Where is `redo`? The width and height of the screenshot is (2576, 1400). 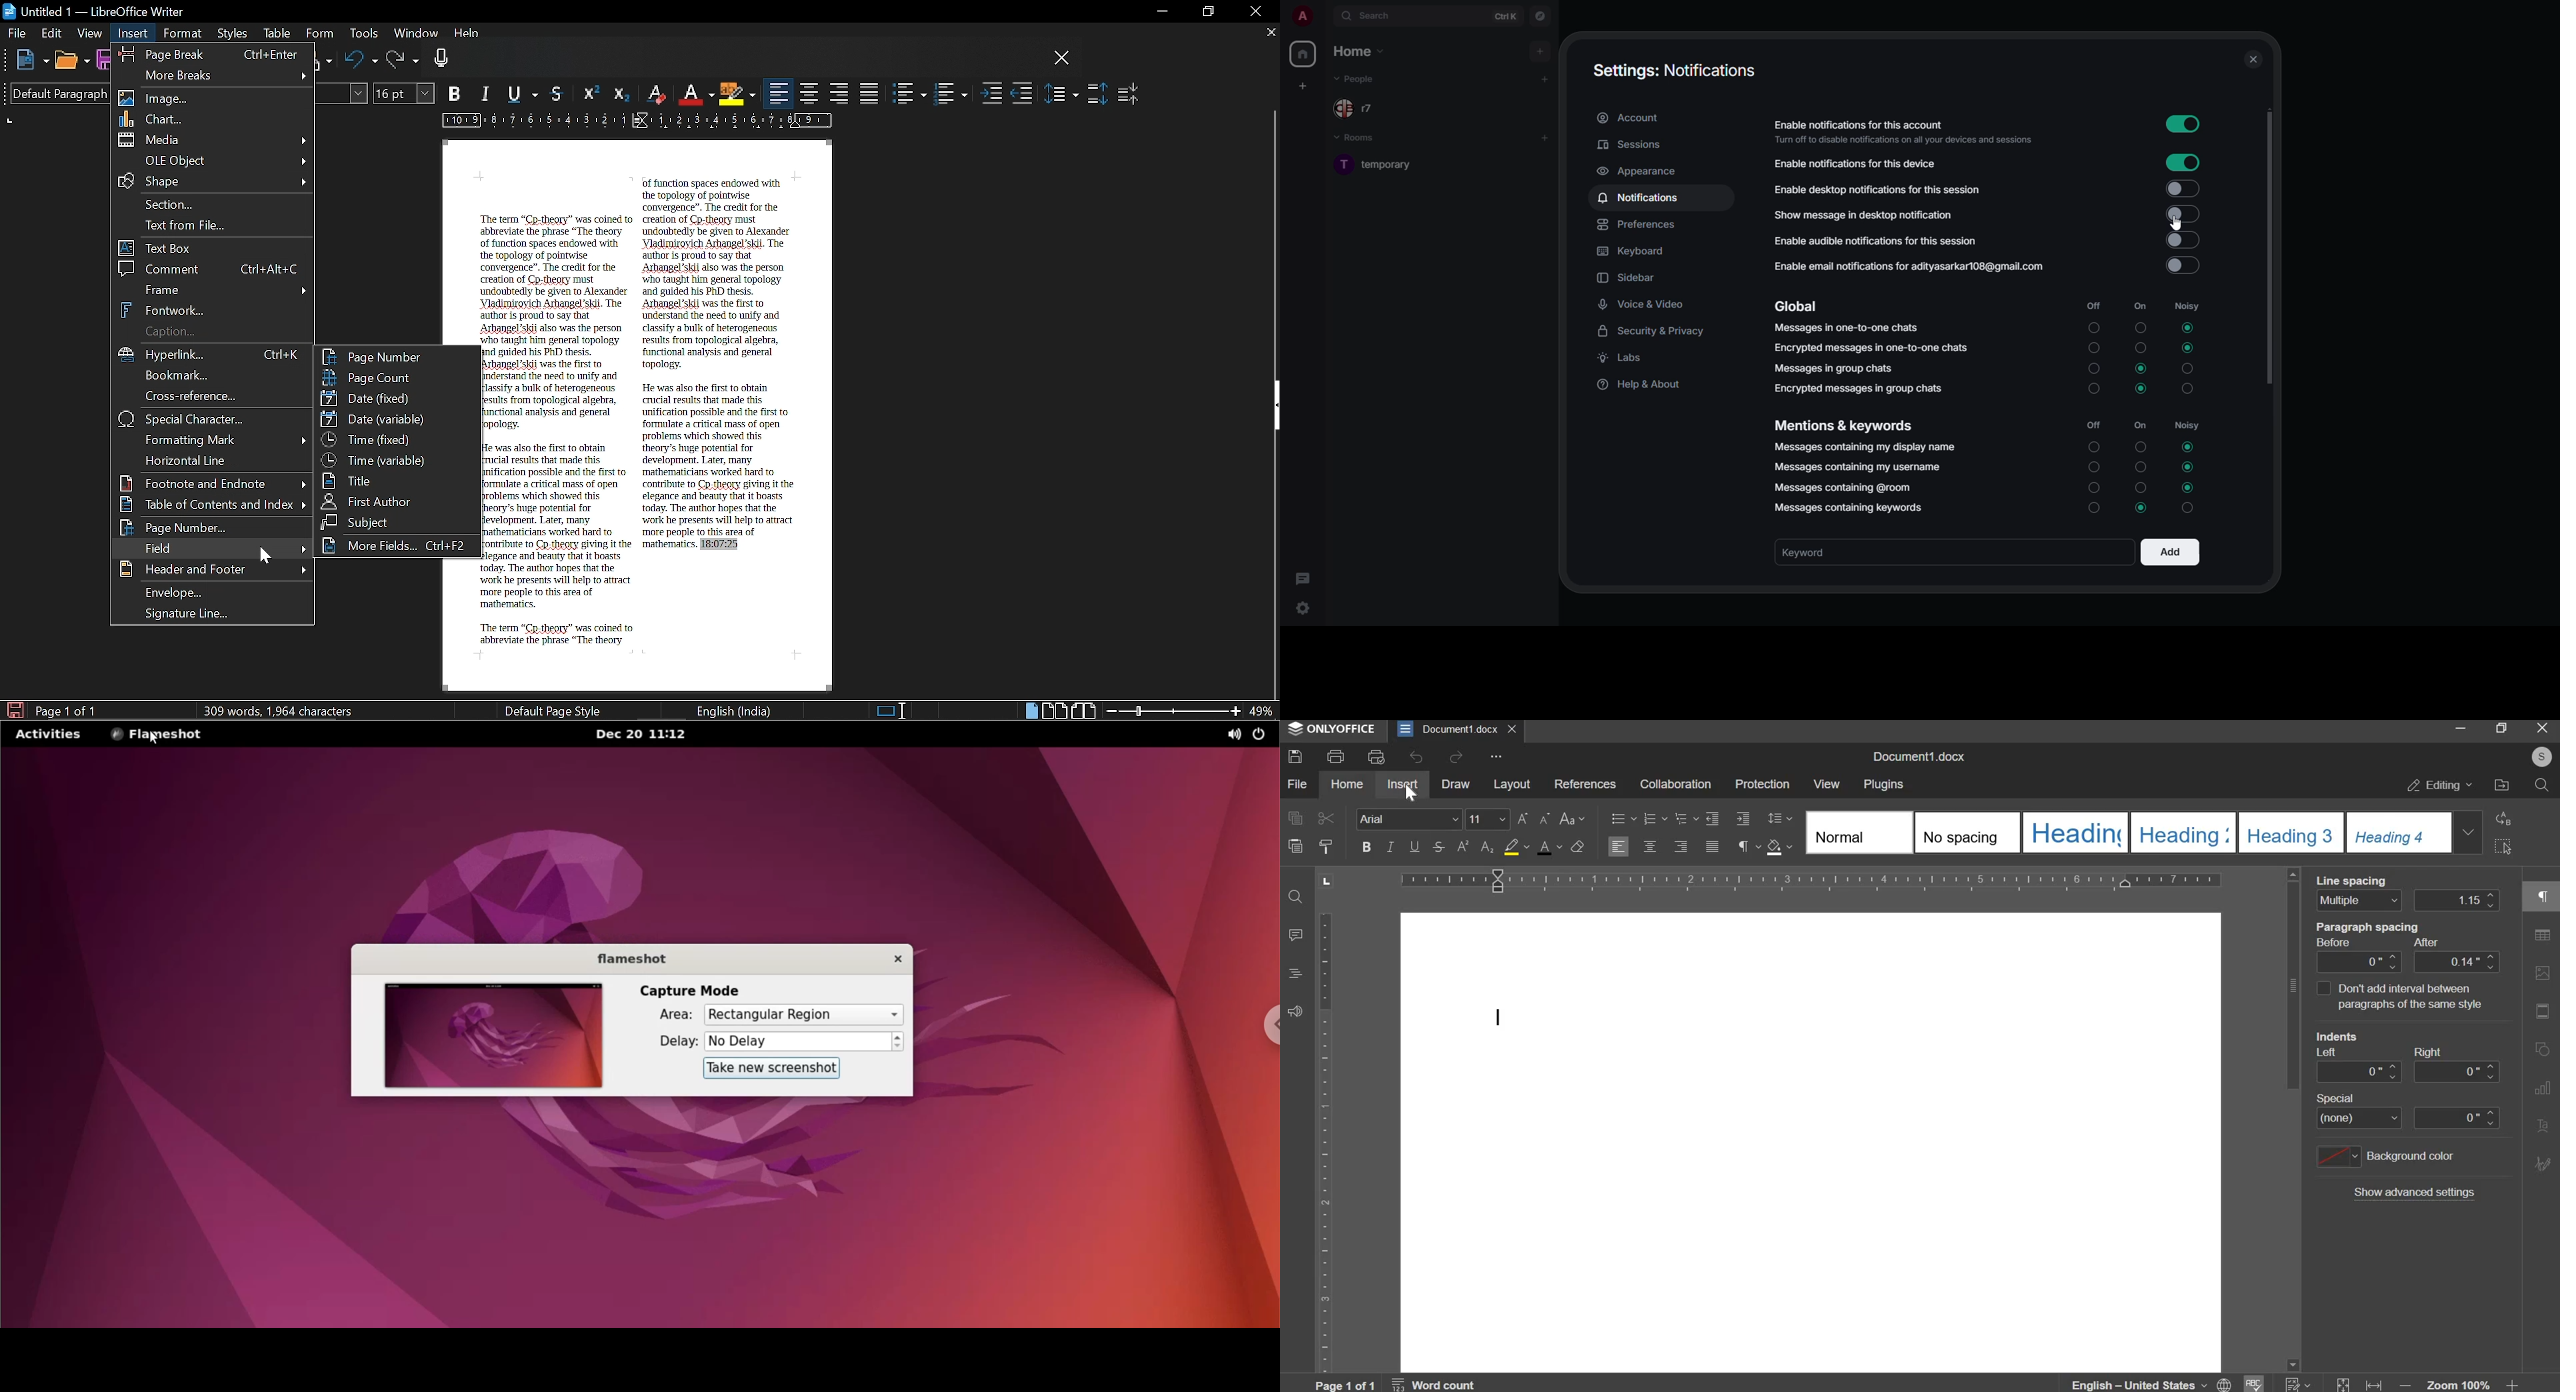 redo is located at coordinates (1456, 757).